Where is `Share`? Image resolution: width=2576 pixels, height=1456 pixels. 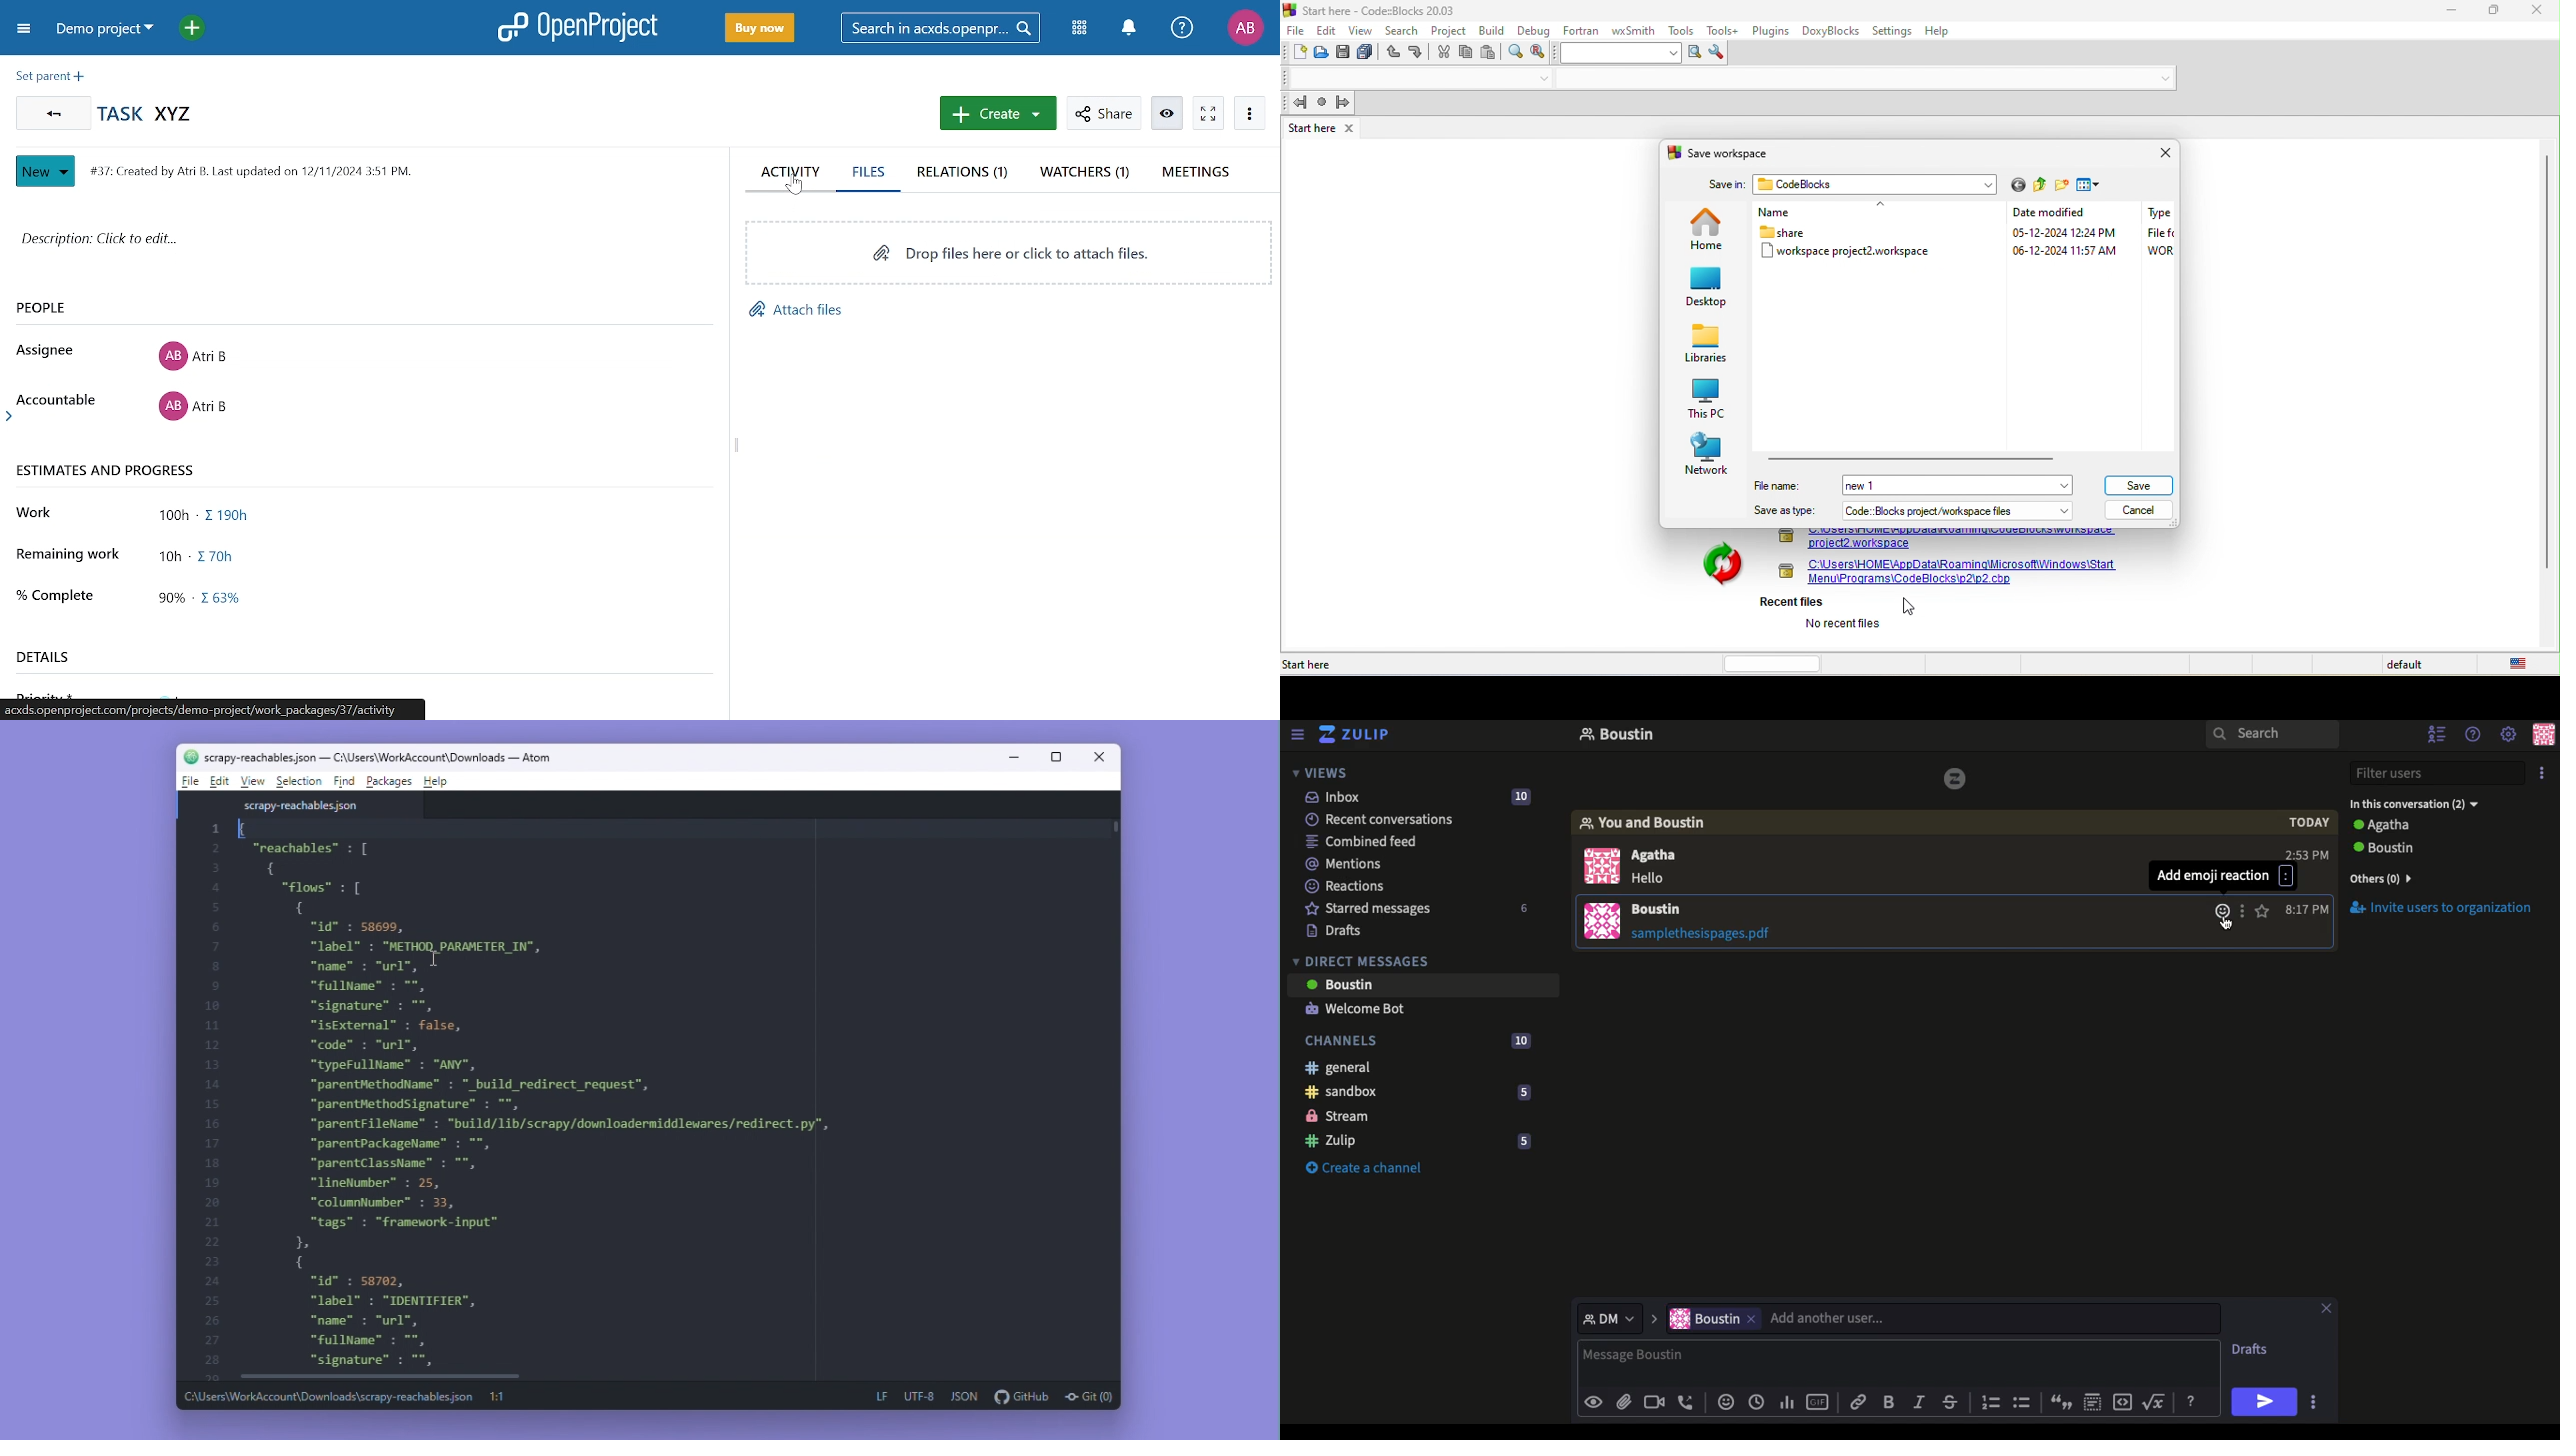
Share is located at coordinates (1105, 114).